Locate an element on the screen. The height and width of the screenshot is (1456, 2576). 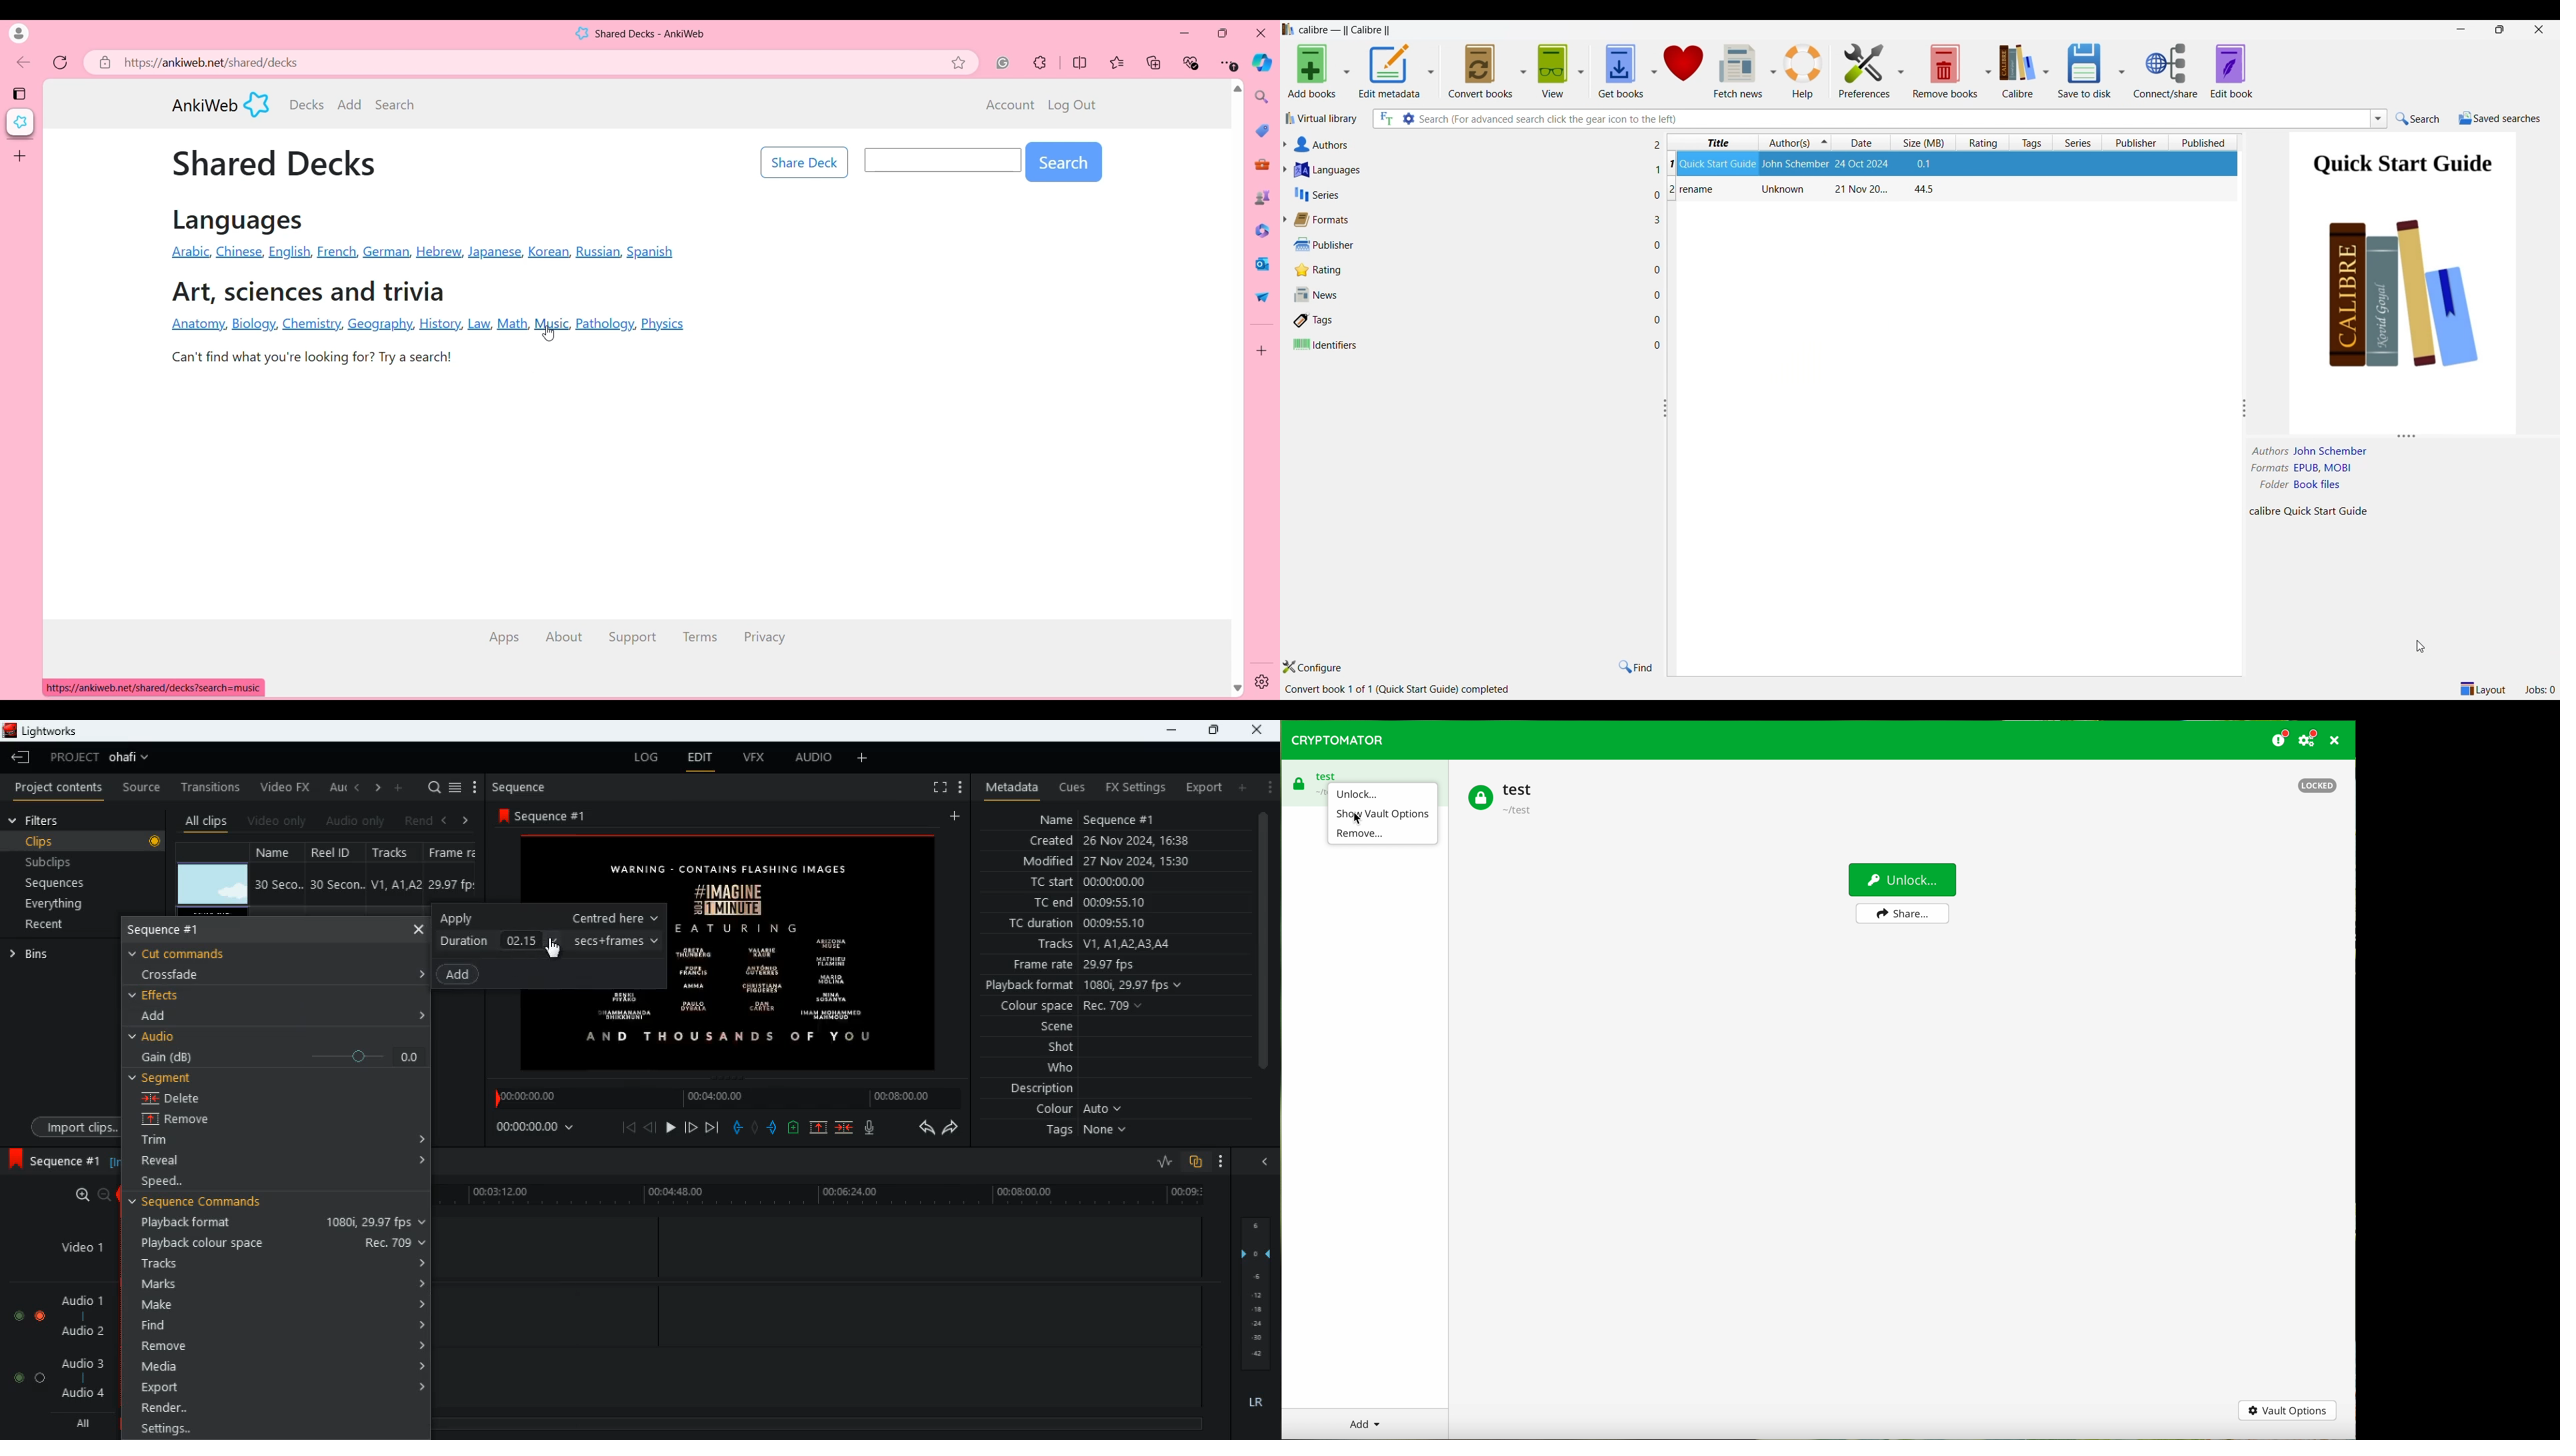
Find is located at coordinates (1637, 667).